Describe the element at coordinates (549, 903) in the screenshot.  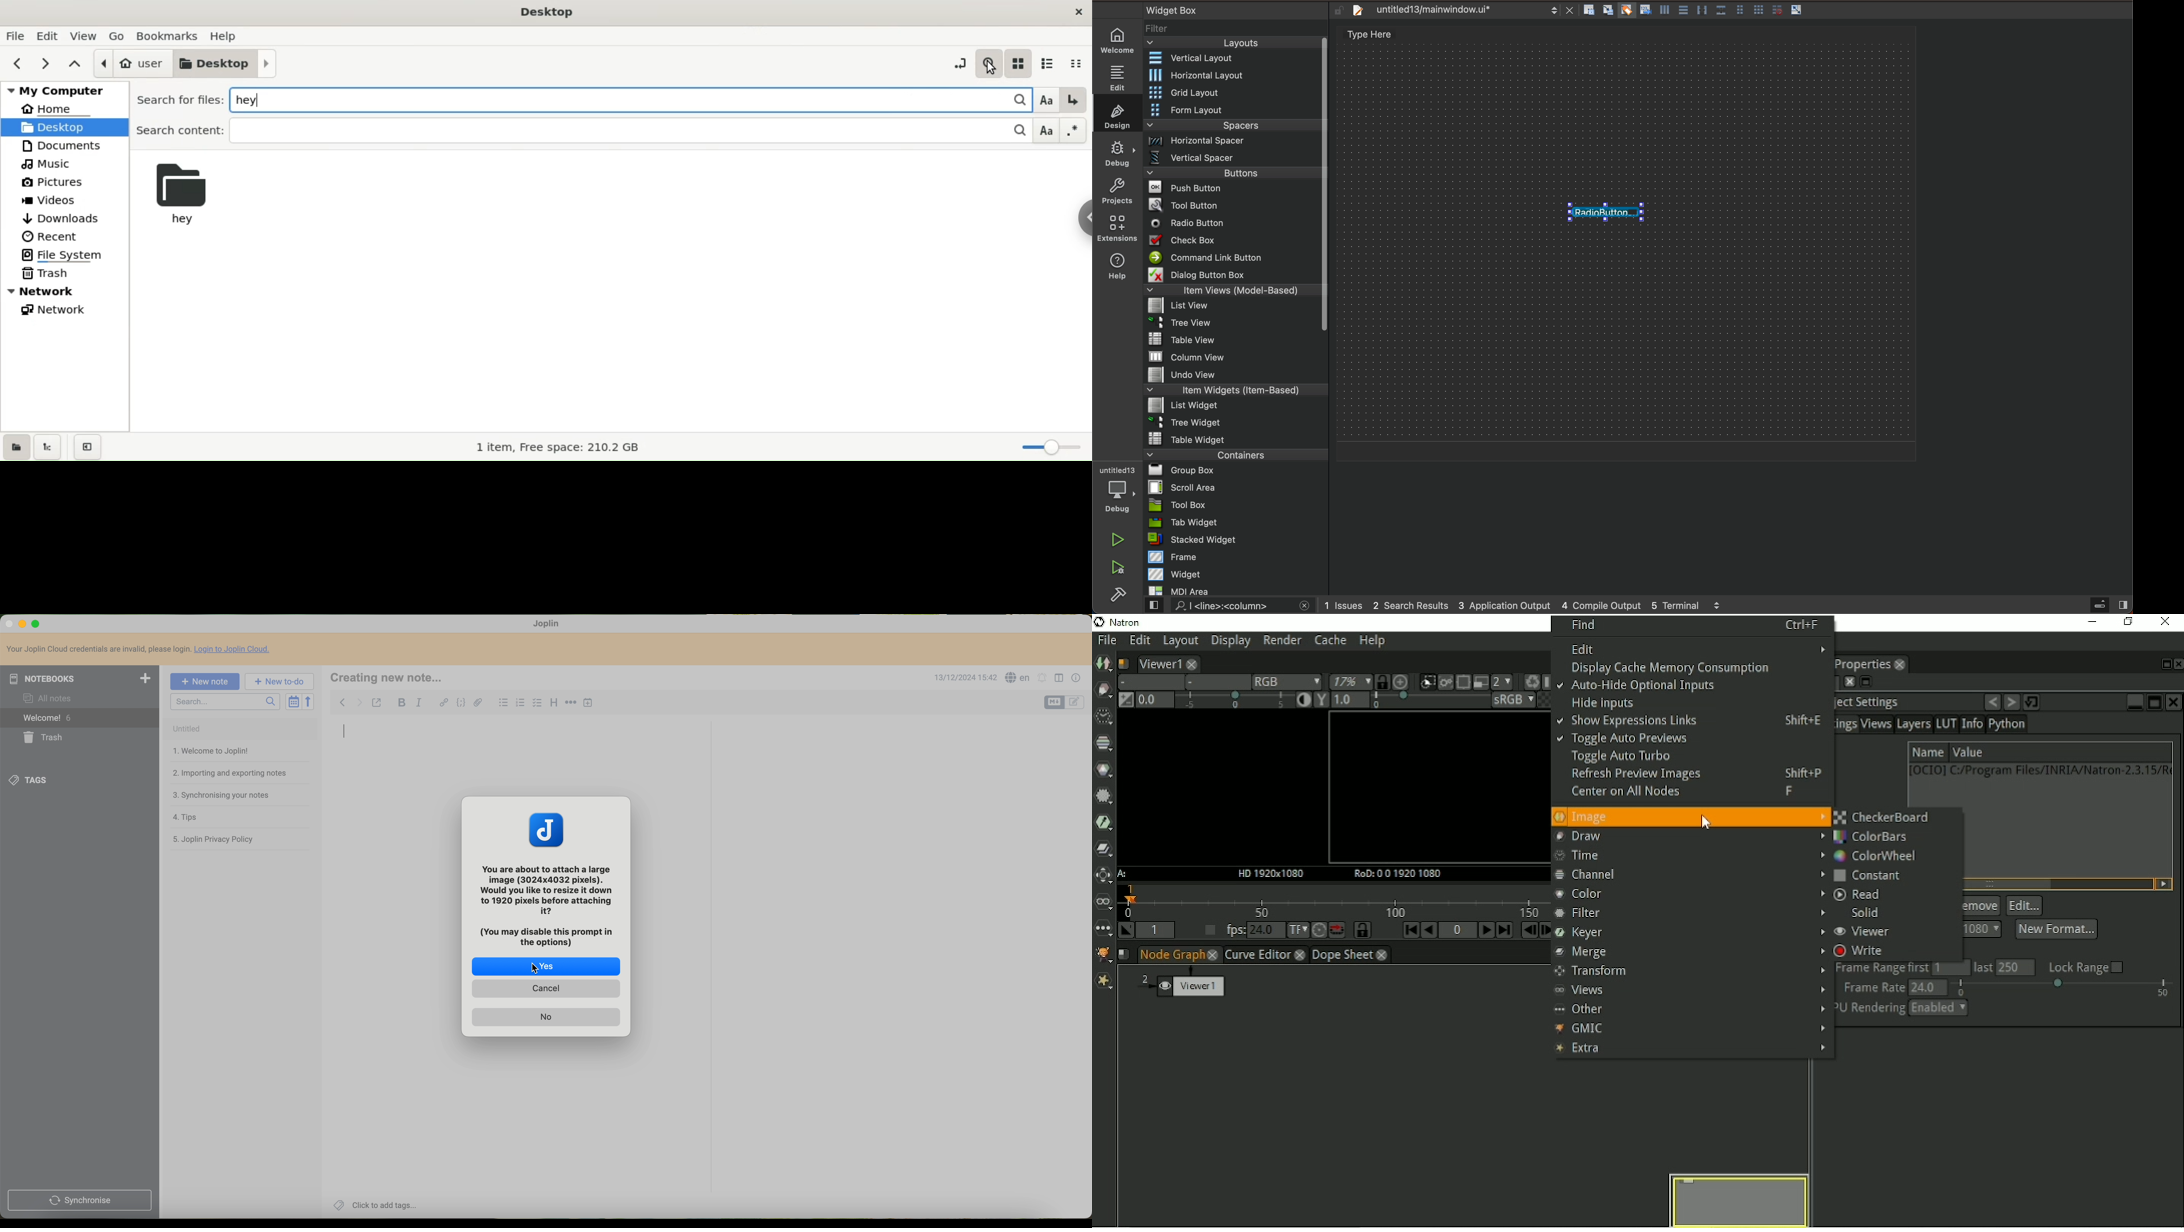
I see `you are about to attach a large image. Would you like to resize it down to 1920 pixels vefore attaching it?` at that location.